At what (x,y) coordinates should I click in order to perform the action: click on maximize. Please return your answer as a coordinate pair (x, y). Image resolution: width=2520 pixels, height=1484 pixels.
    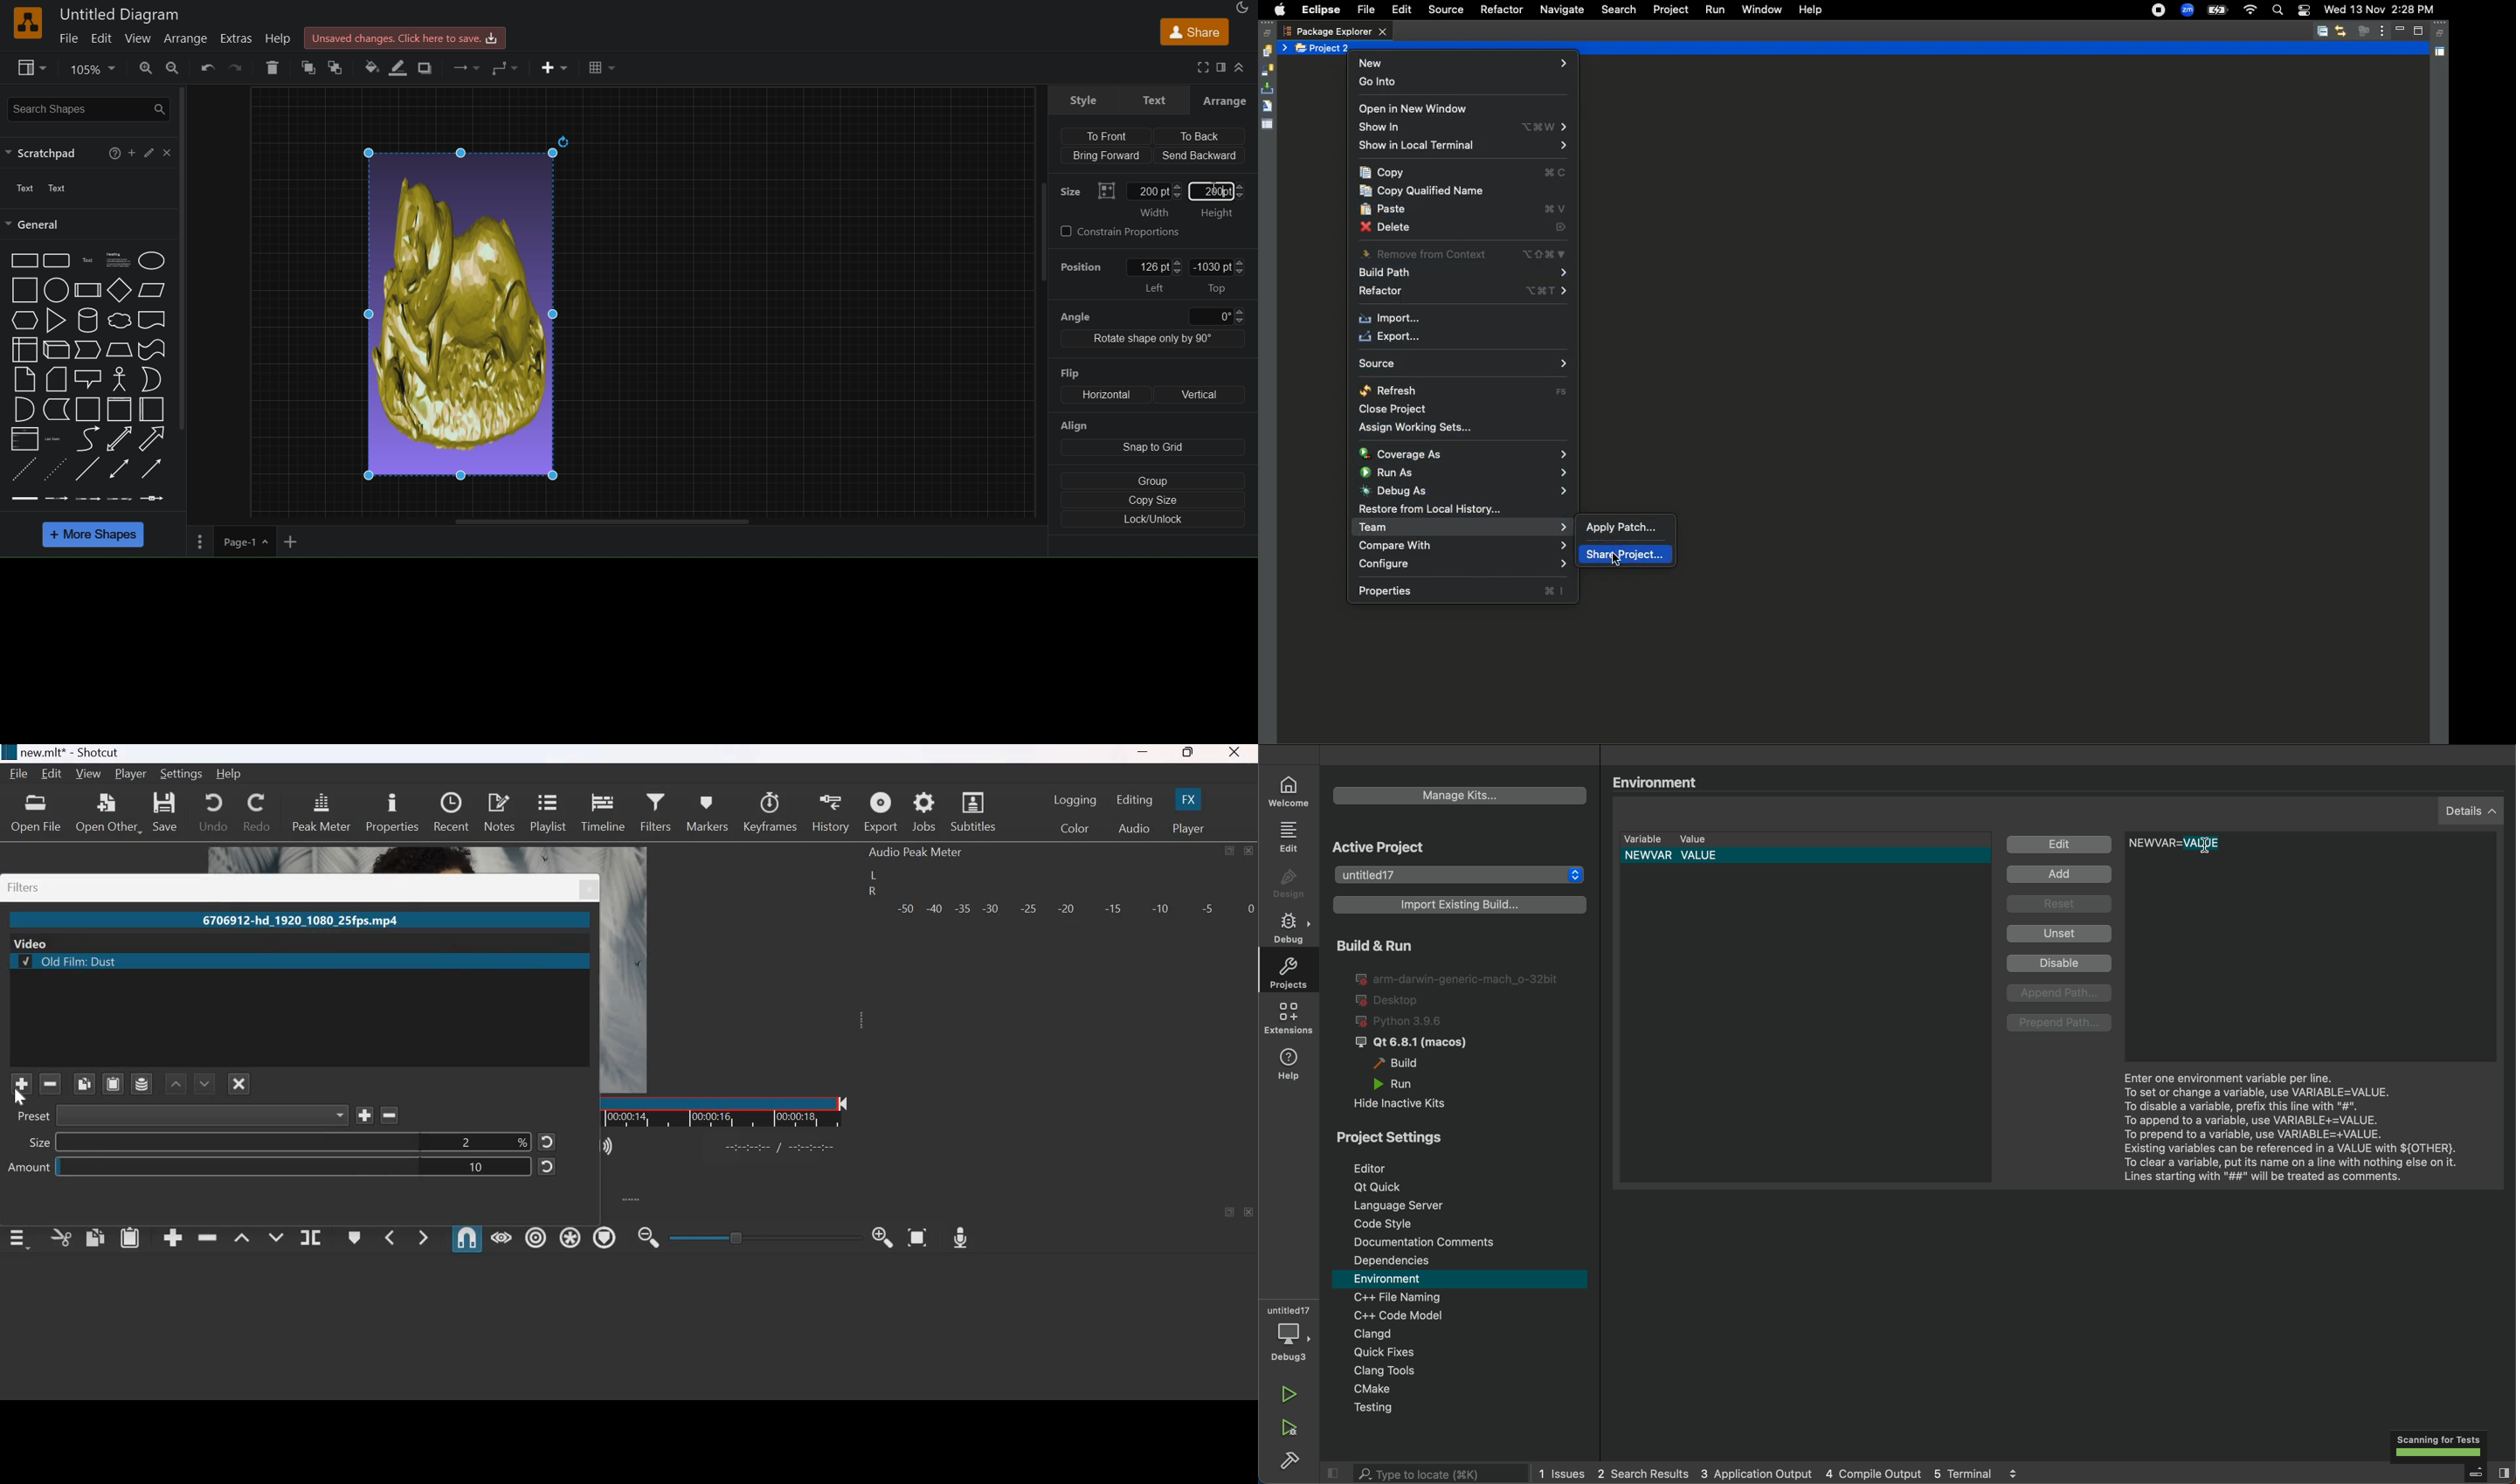
    Looking at the image, I should click on (1230, 1213).